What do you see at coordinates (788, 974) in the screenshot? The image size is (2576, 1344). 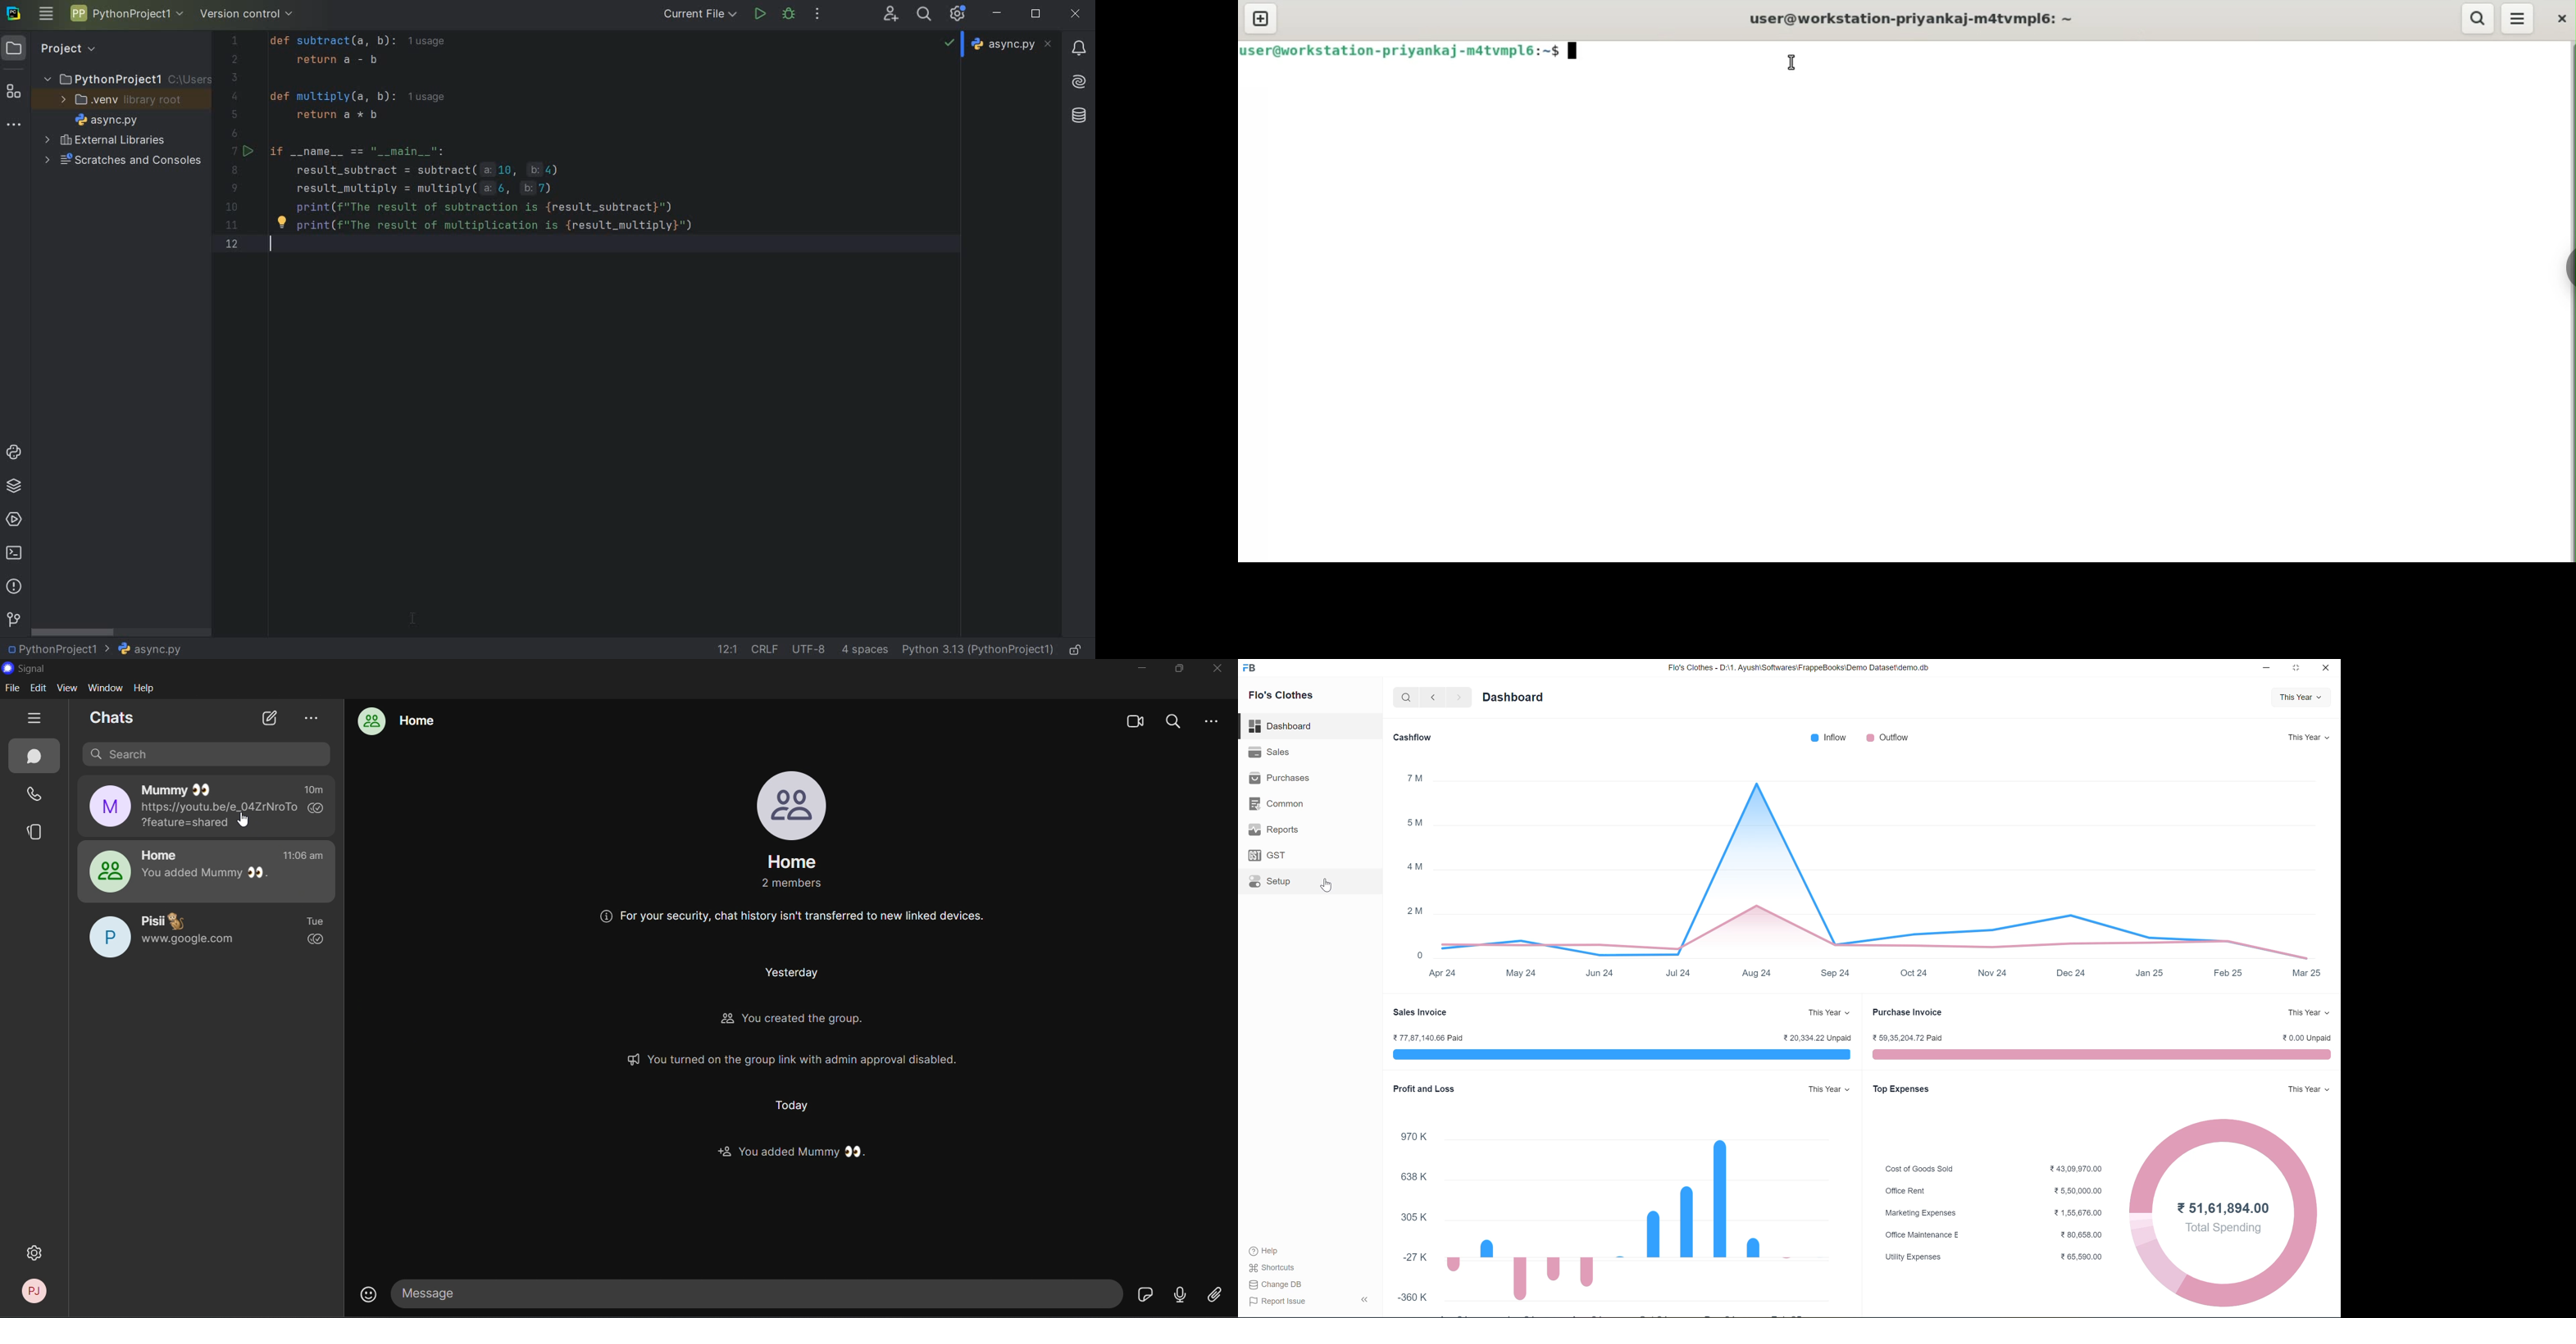 I see `Yesterday` at bounding box center [788, 974].